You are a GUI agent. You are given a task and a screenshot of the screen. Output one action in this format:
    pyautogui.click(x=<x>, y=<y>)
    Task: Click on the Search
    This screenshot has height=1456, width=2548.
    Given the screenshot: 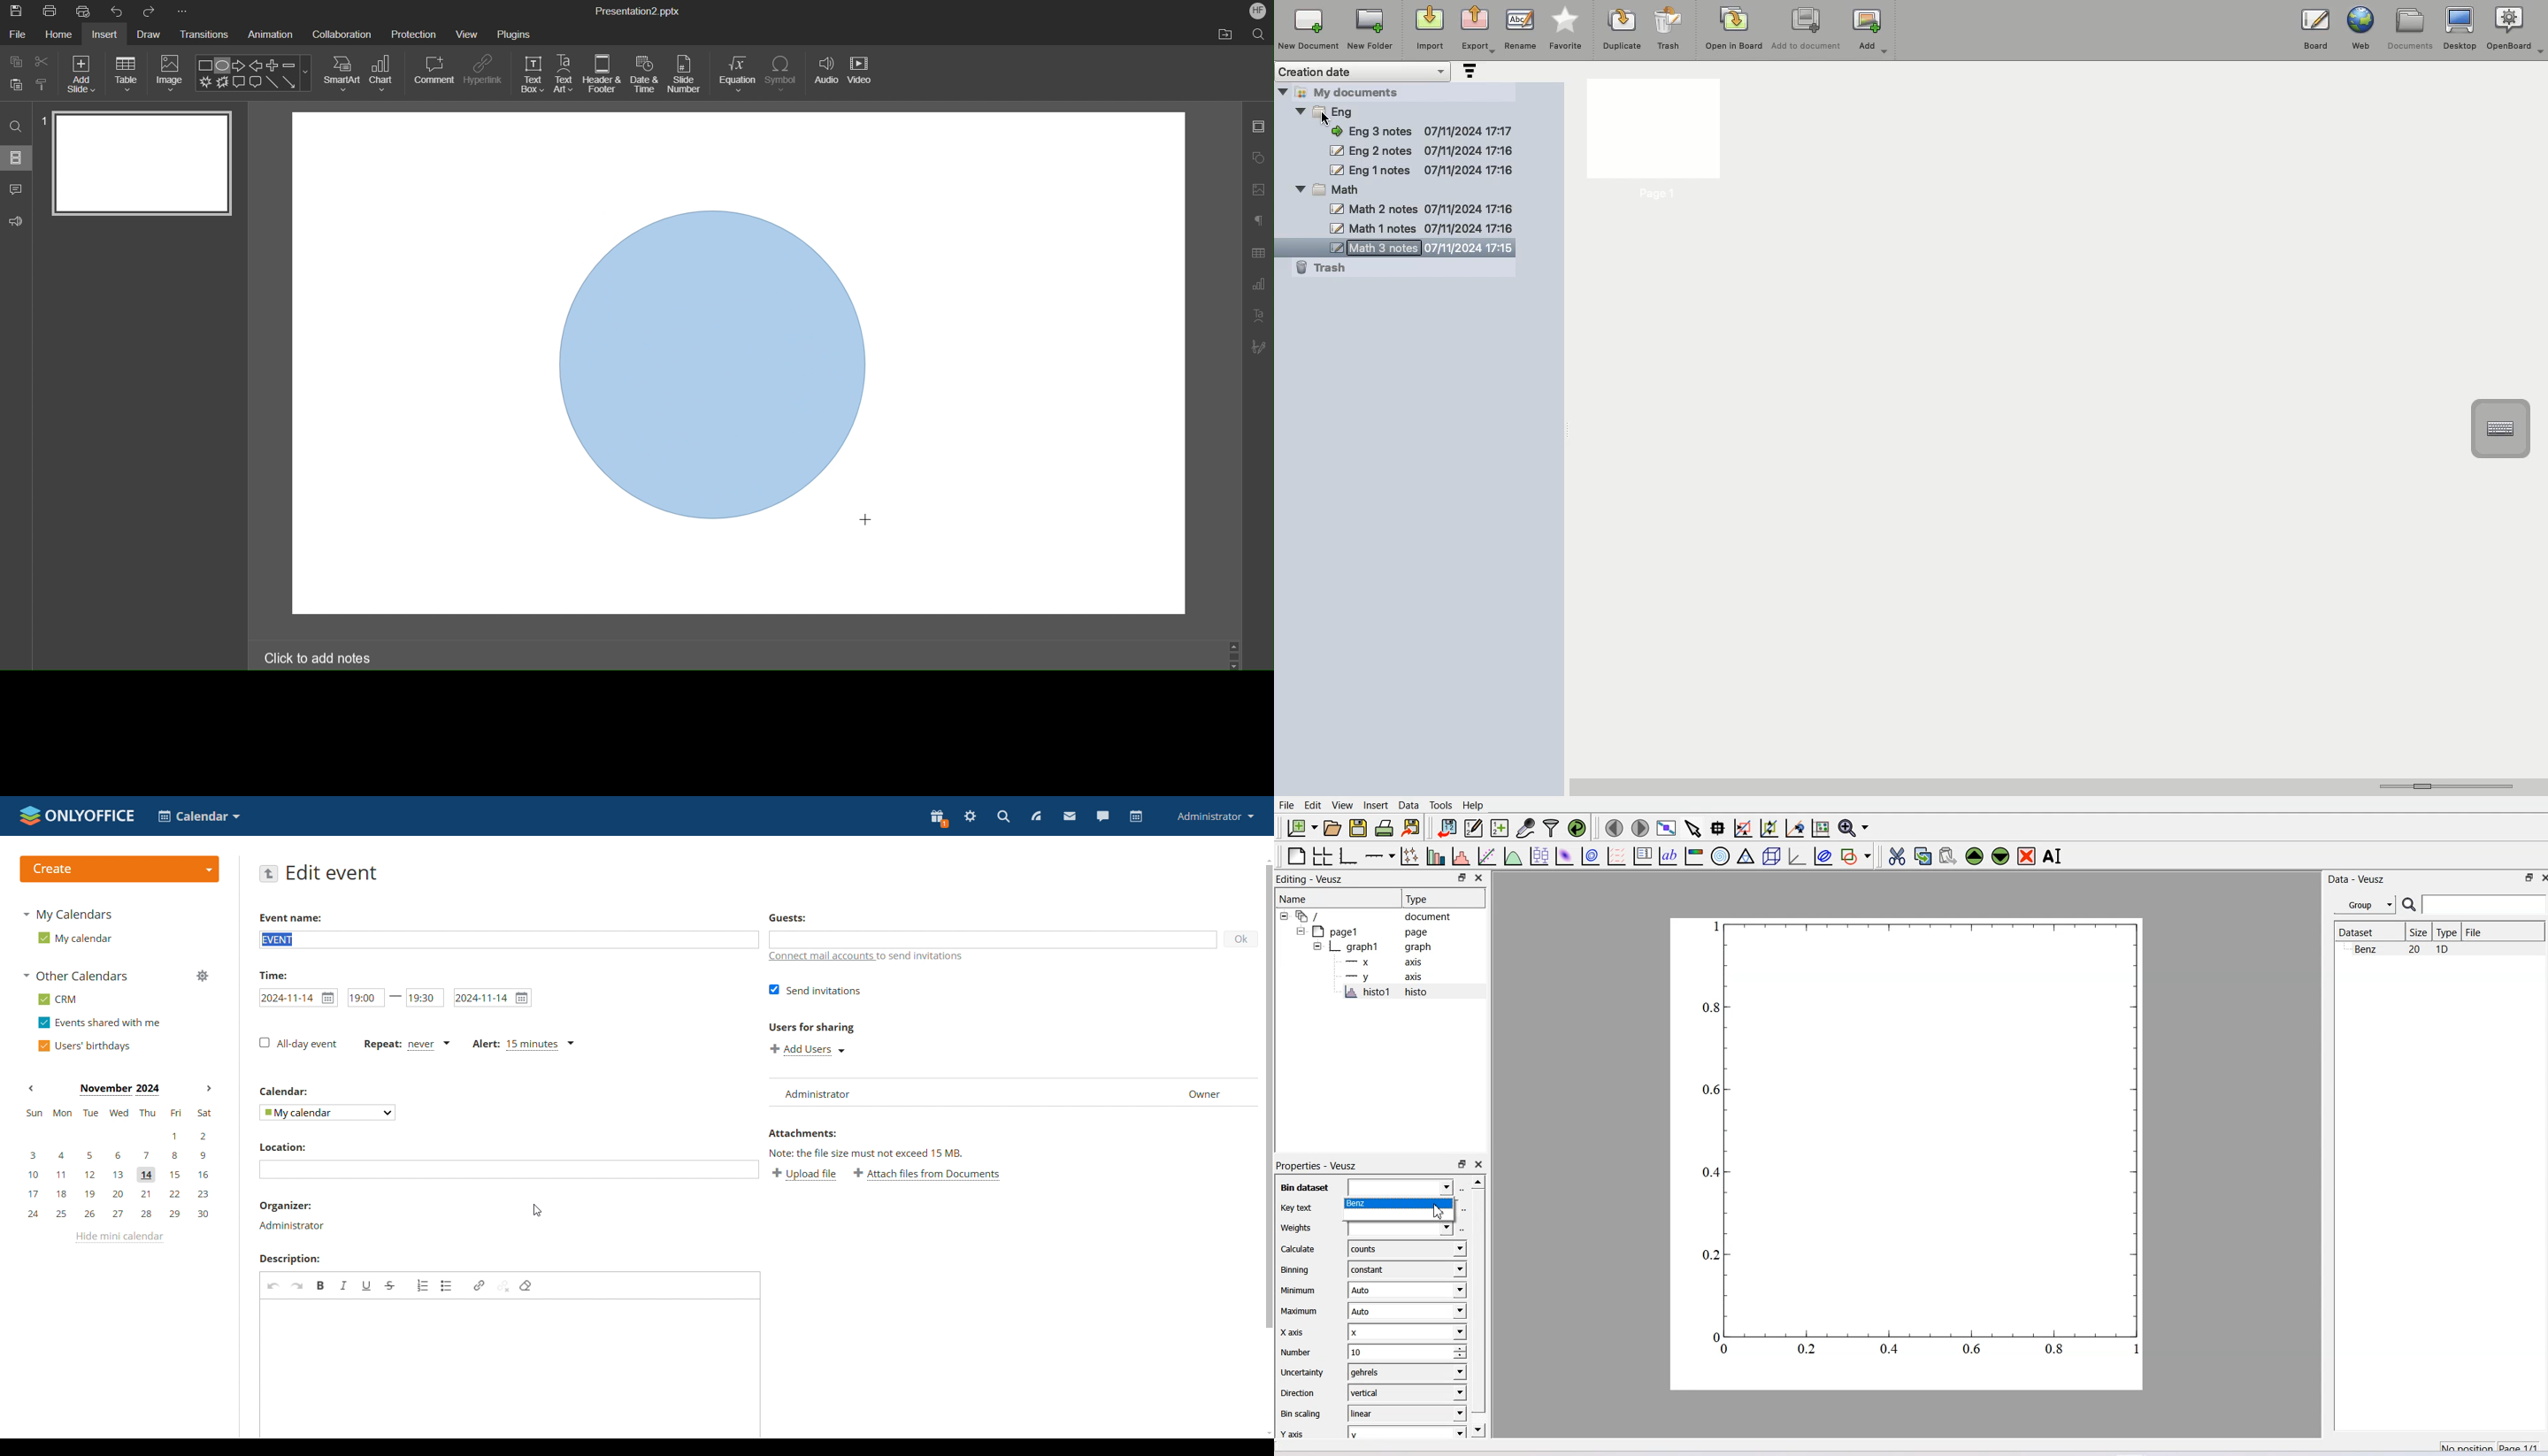 What is the action you would take?
    pyautogui.click(x=1259, y=34)
    